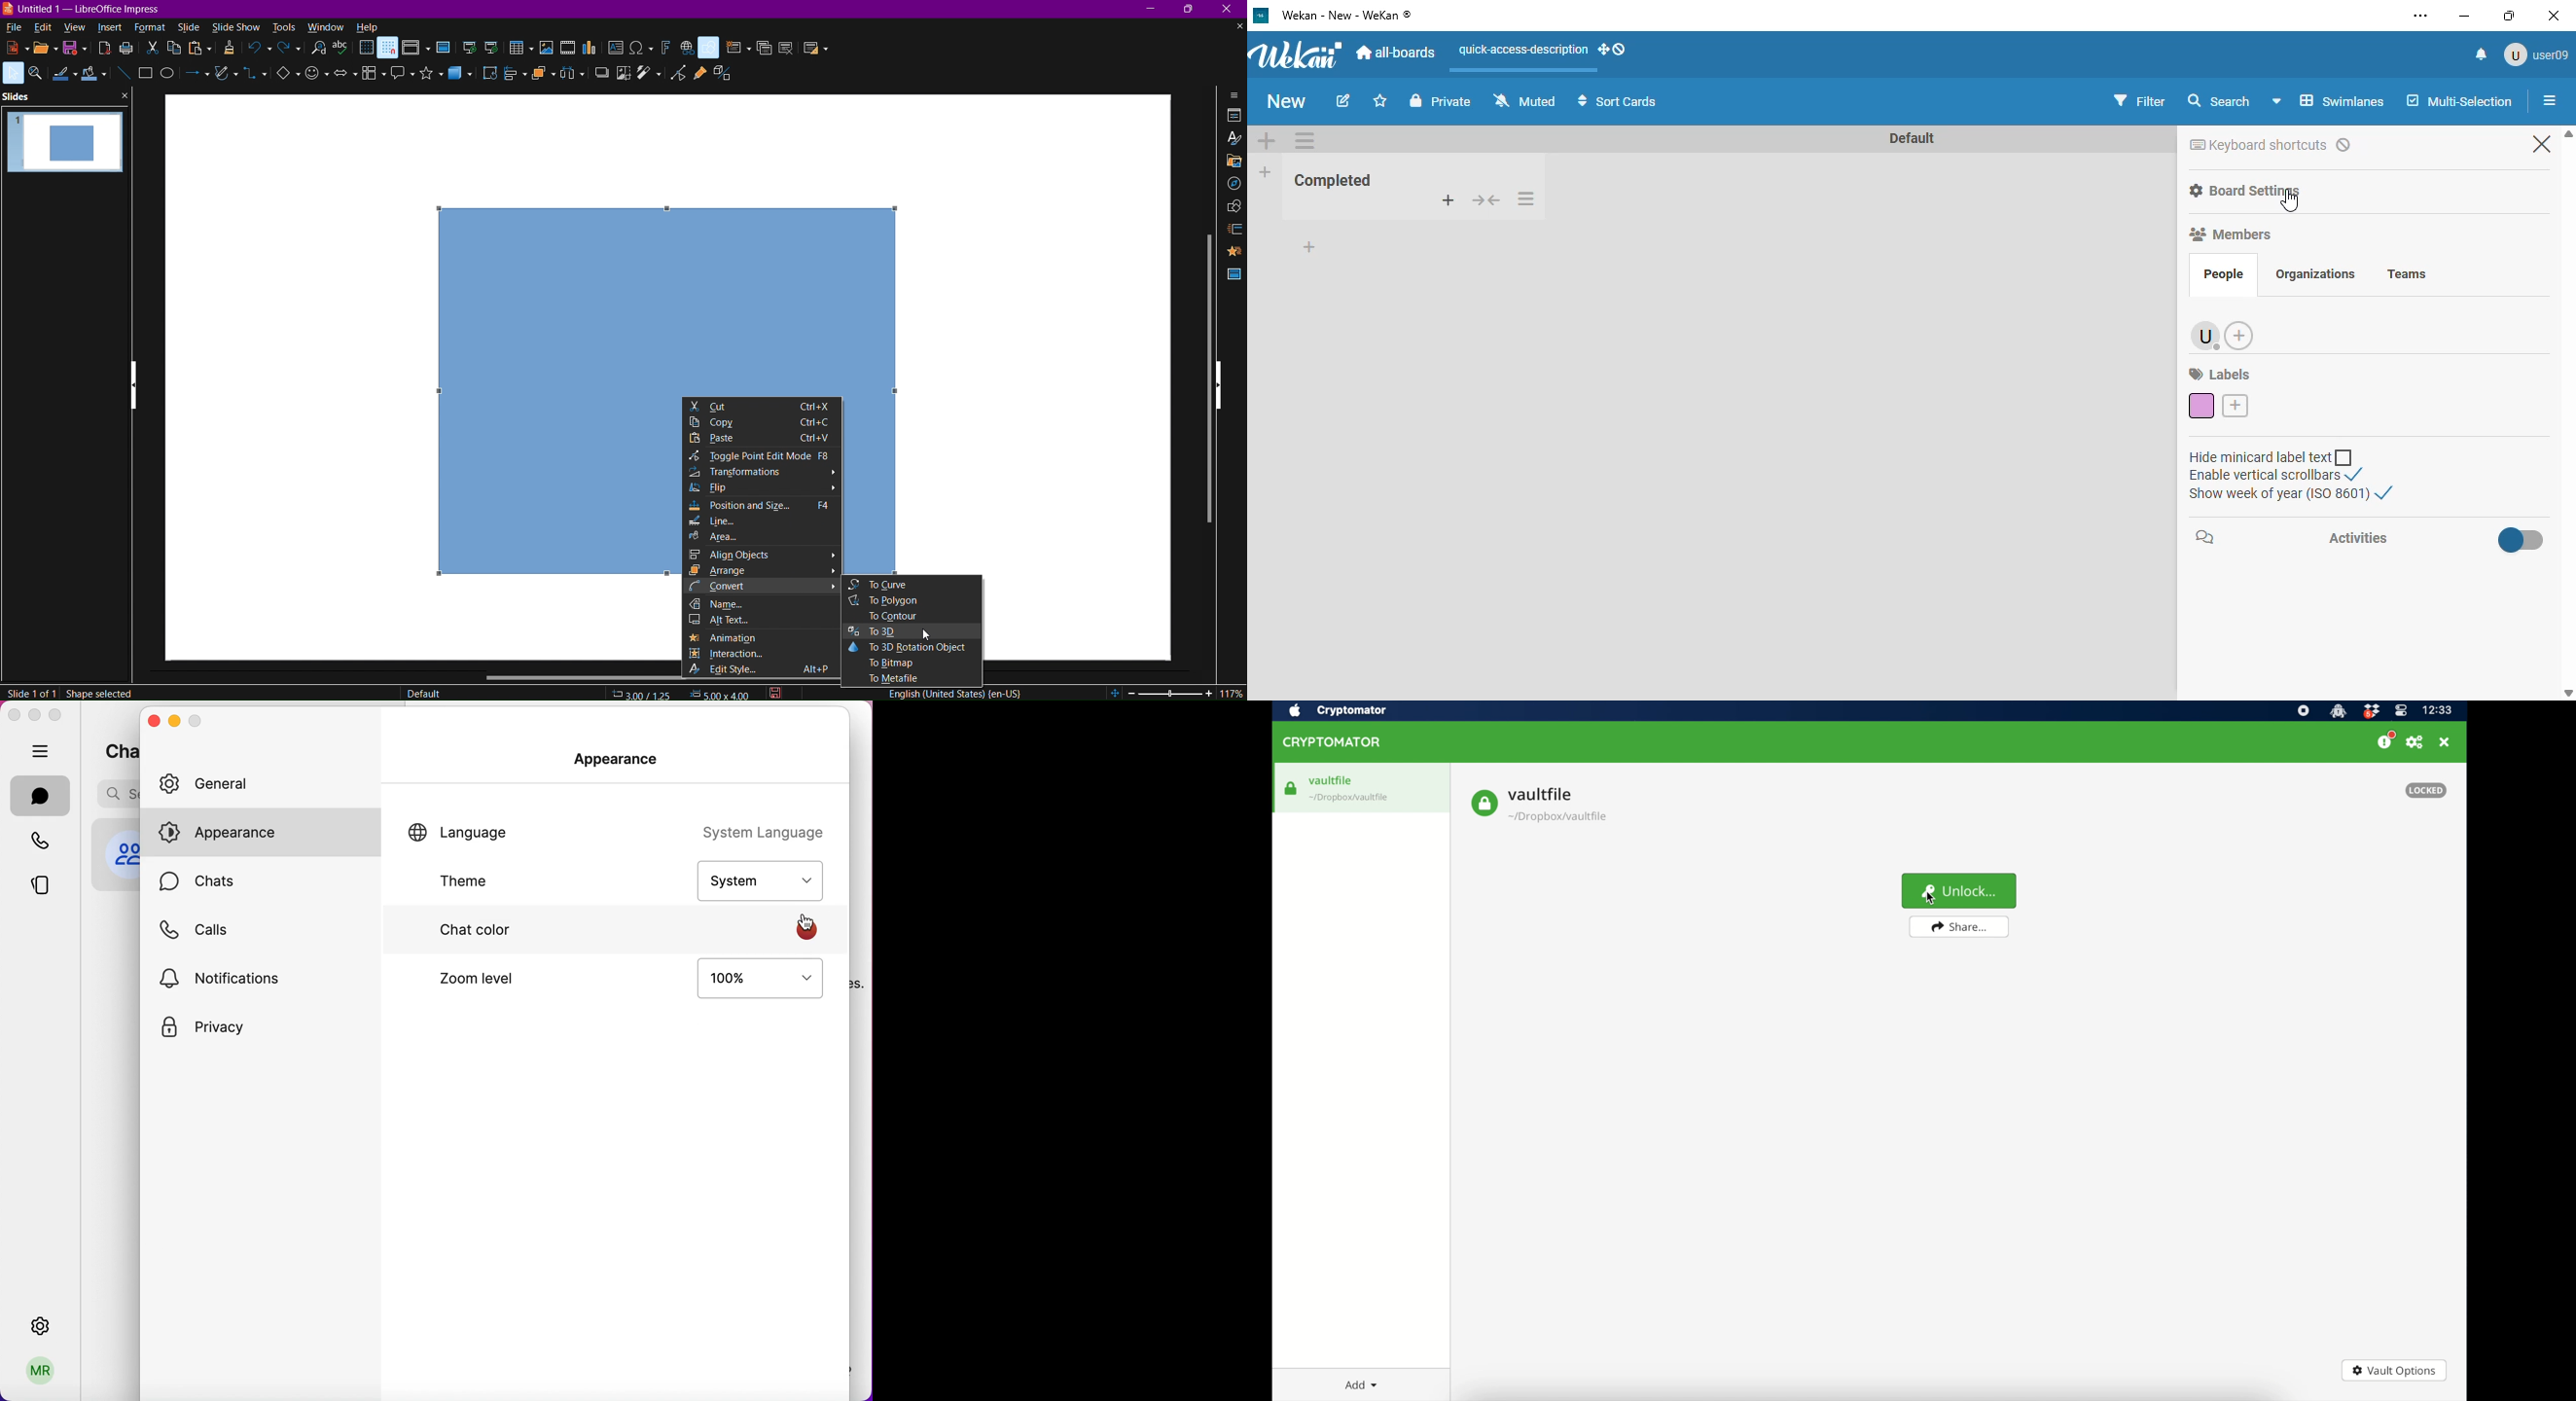 Image resolution: width=2576 pixels, height=1428 pixels. Describe the element at coordinates (2201, 407) in the screenshot. I see `default` at that location.